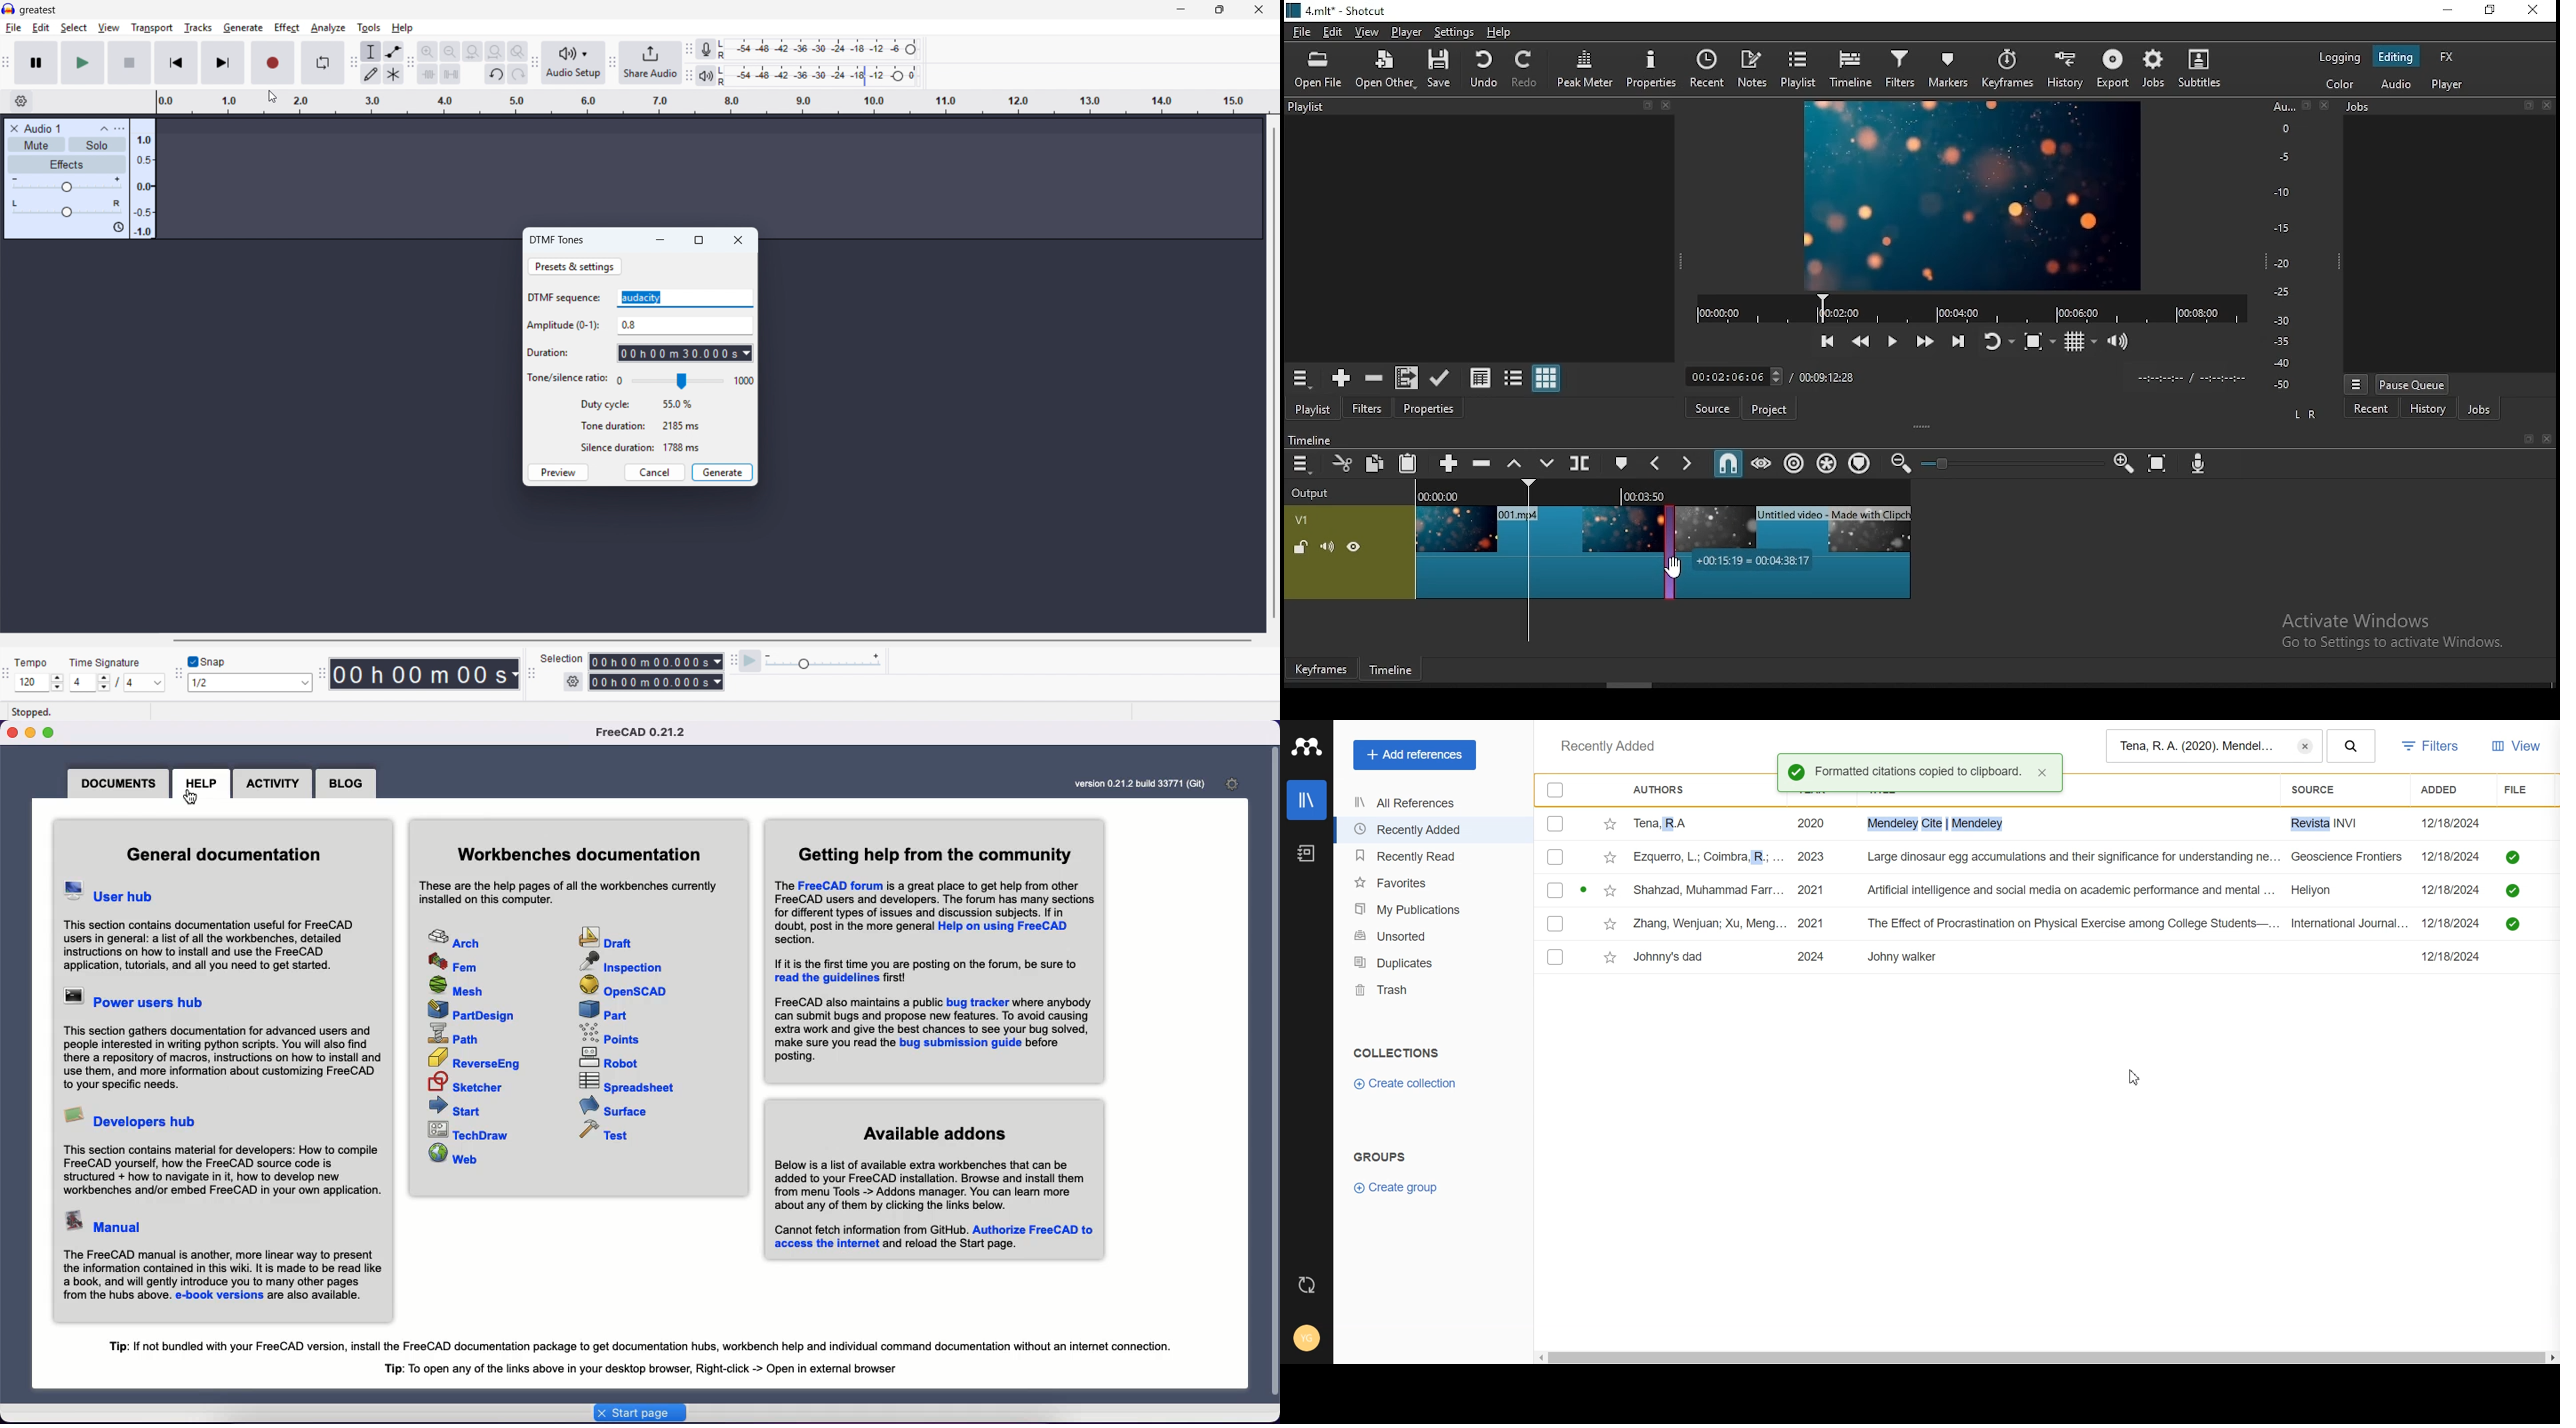 The height and width of the screenshot is (1428, 2576). Describe the element at coordinates (738, 241) in the screenshot. I see `close ` at that location.